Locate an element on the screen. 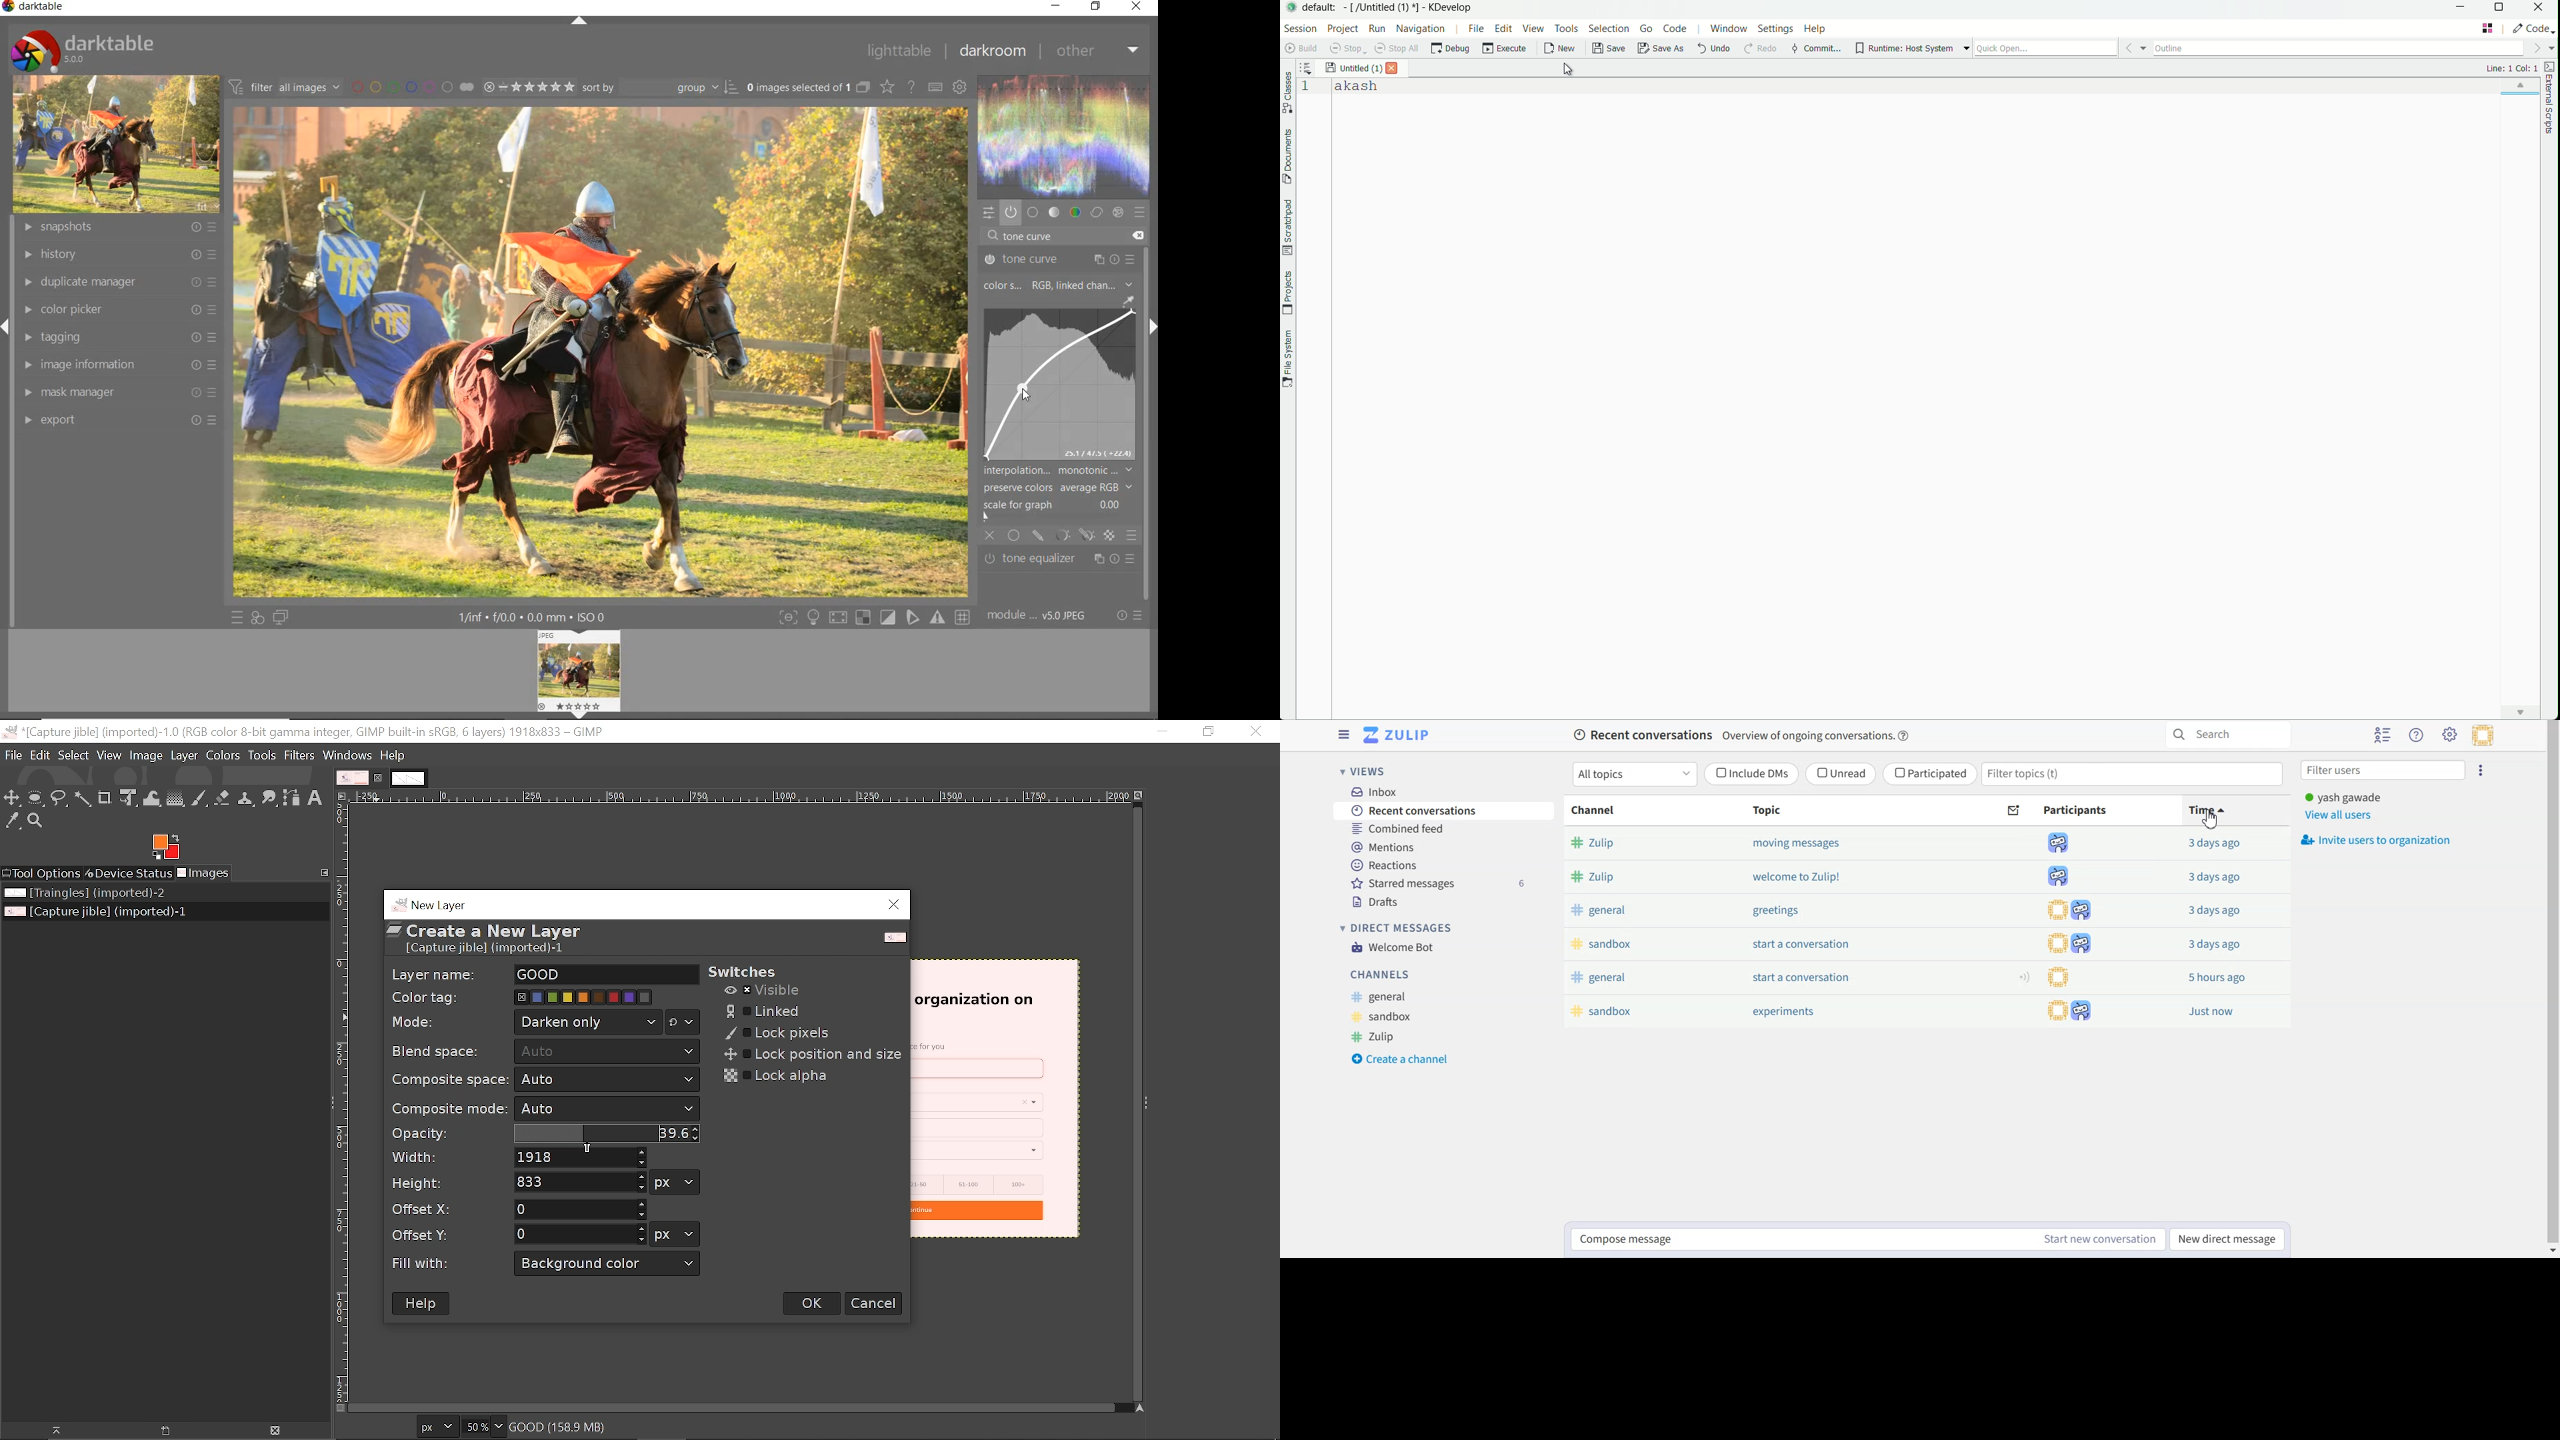  Zoom tool is located at coordinates (37, 821).